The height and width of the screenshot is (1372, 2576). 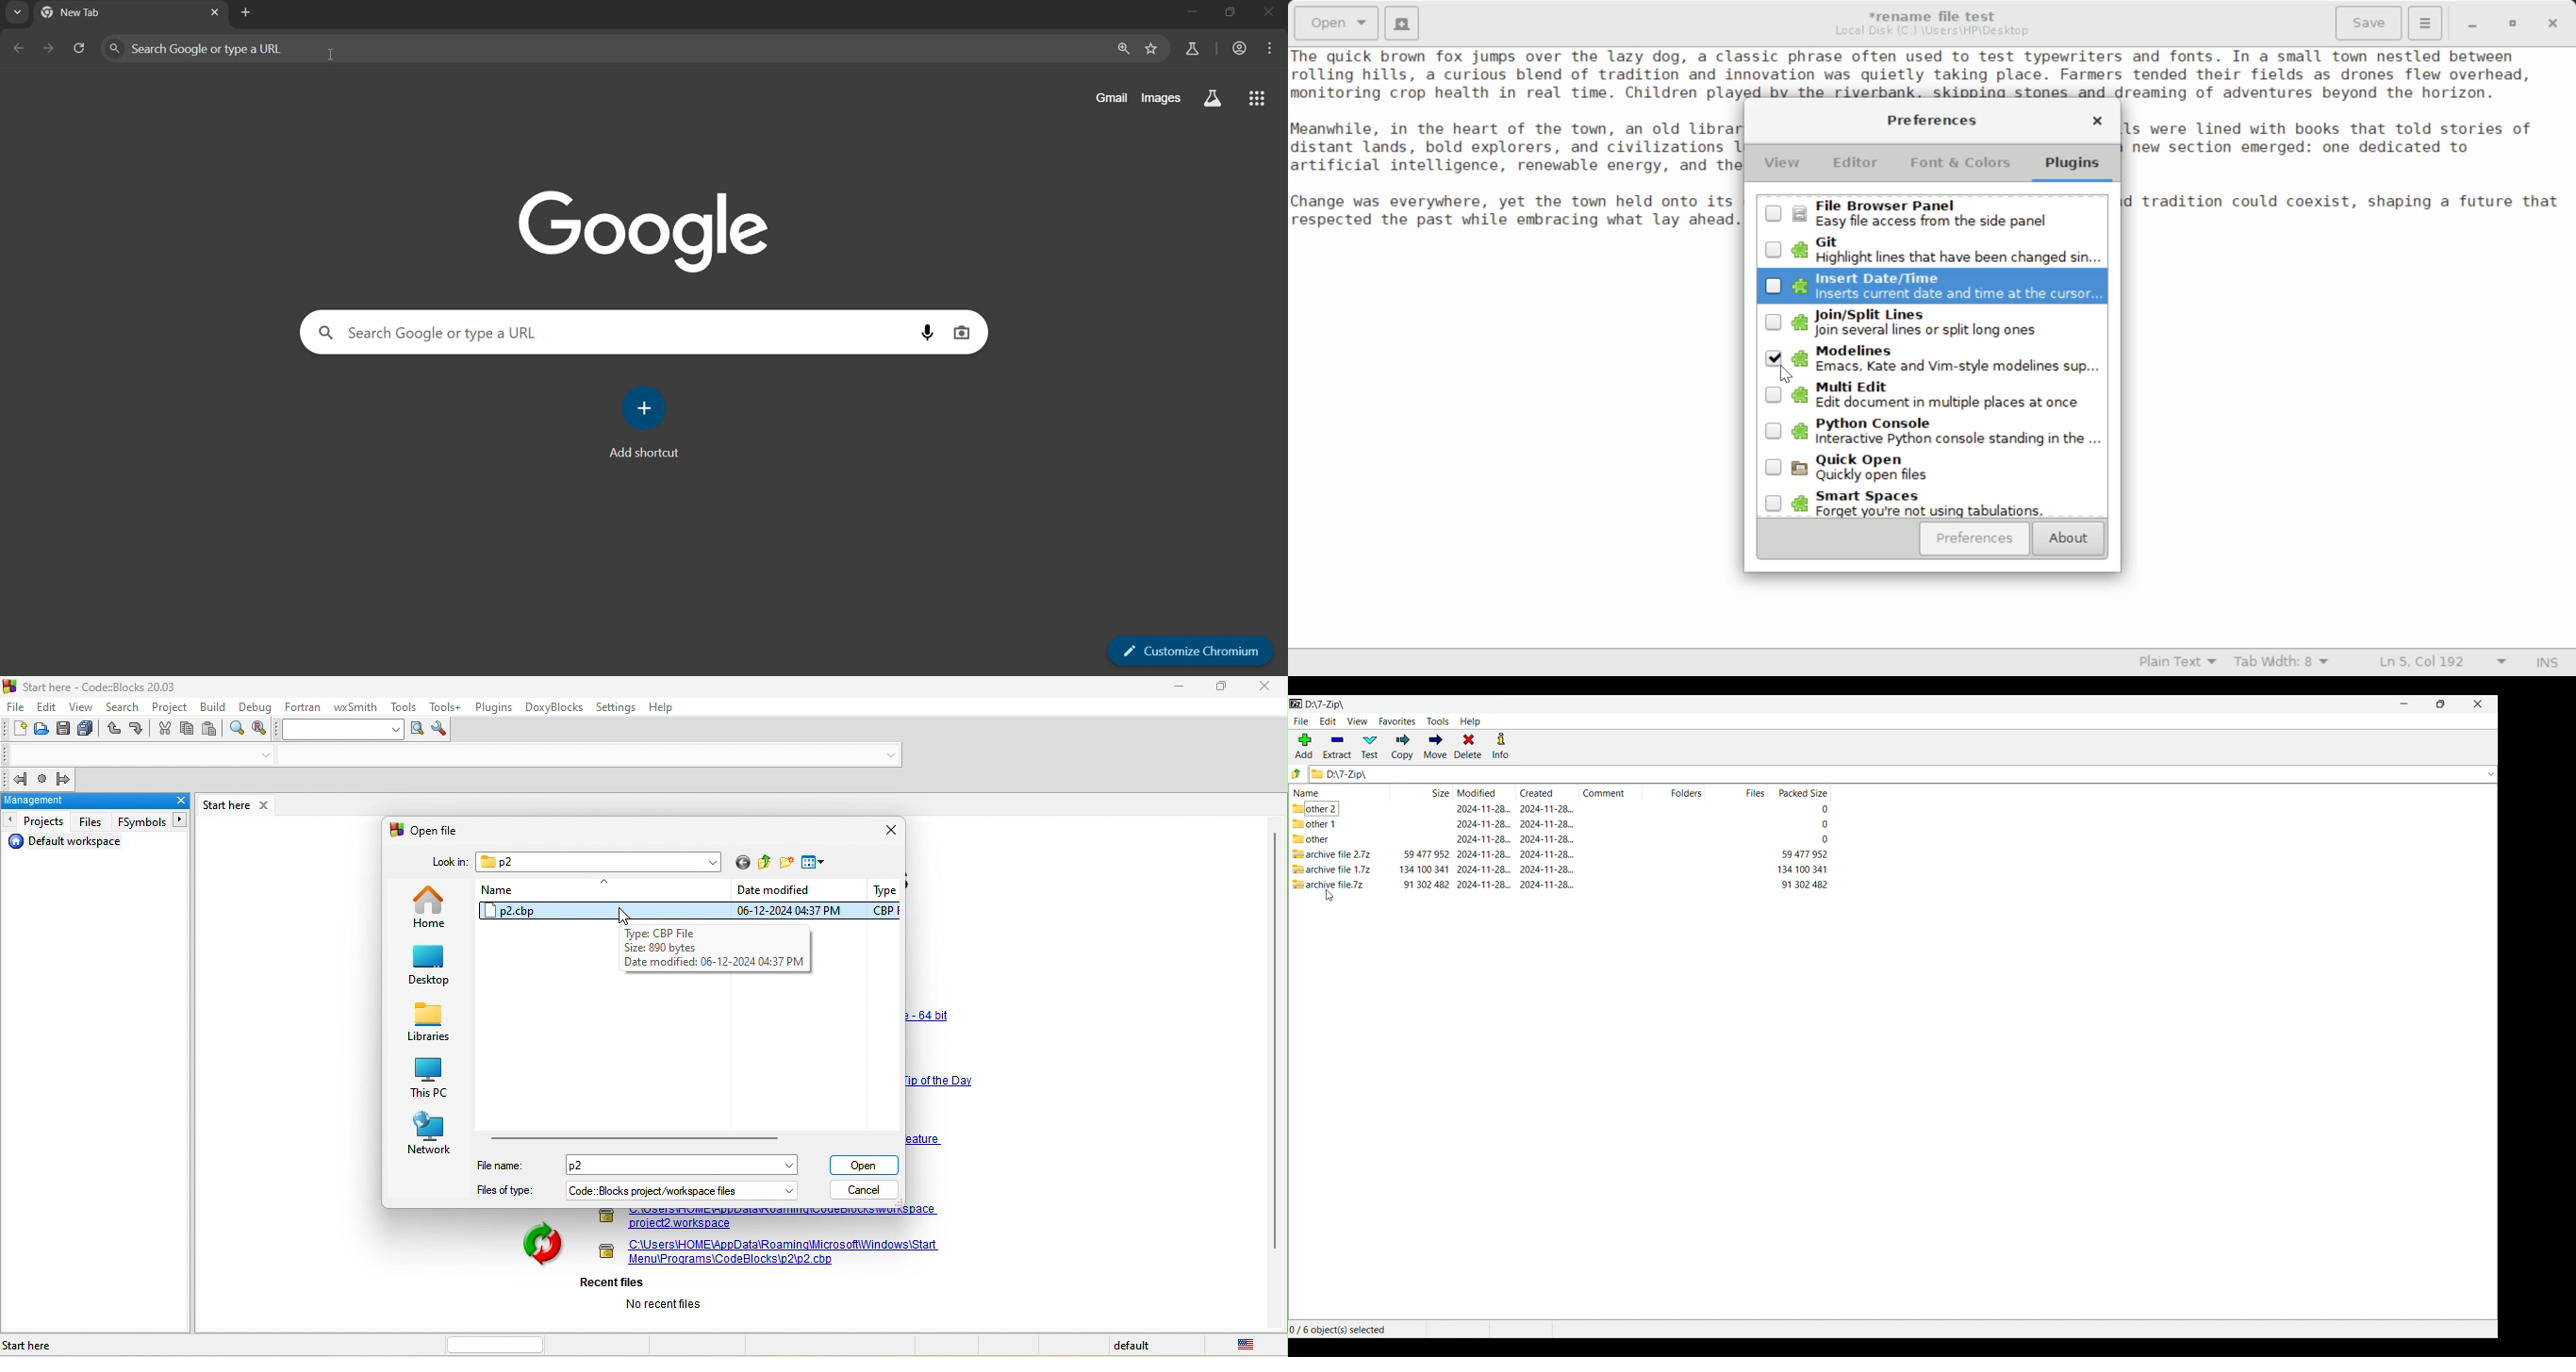 What do you see at coordinates (1330, 895) in the screenshot?
I see `cursor` at bounding box center [1330, 895].